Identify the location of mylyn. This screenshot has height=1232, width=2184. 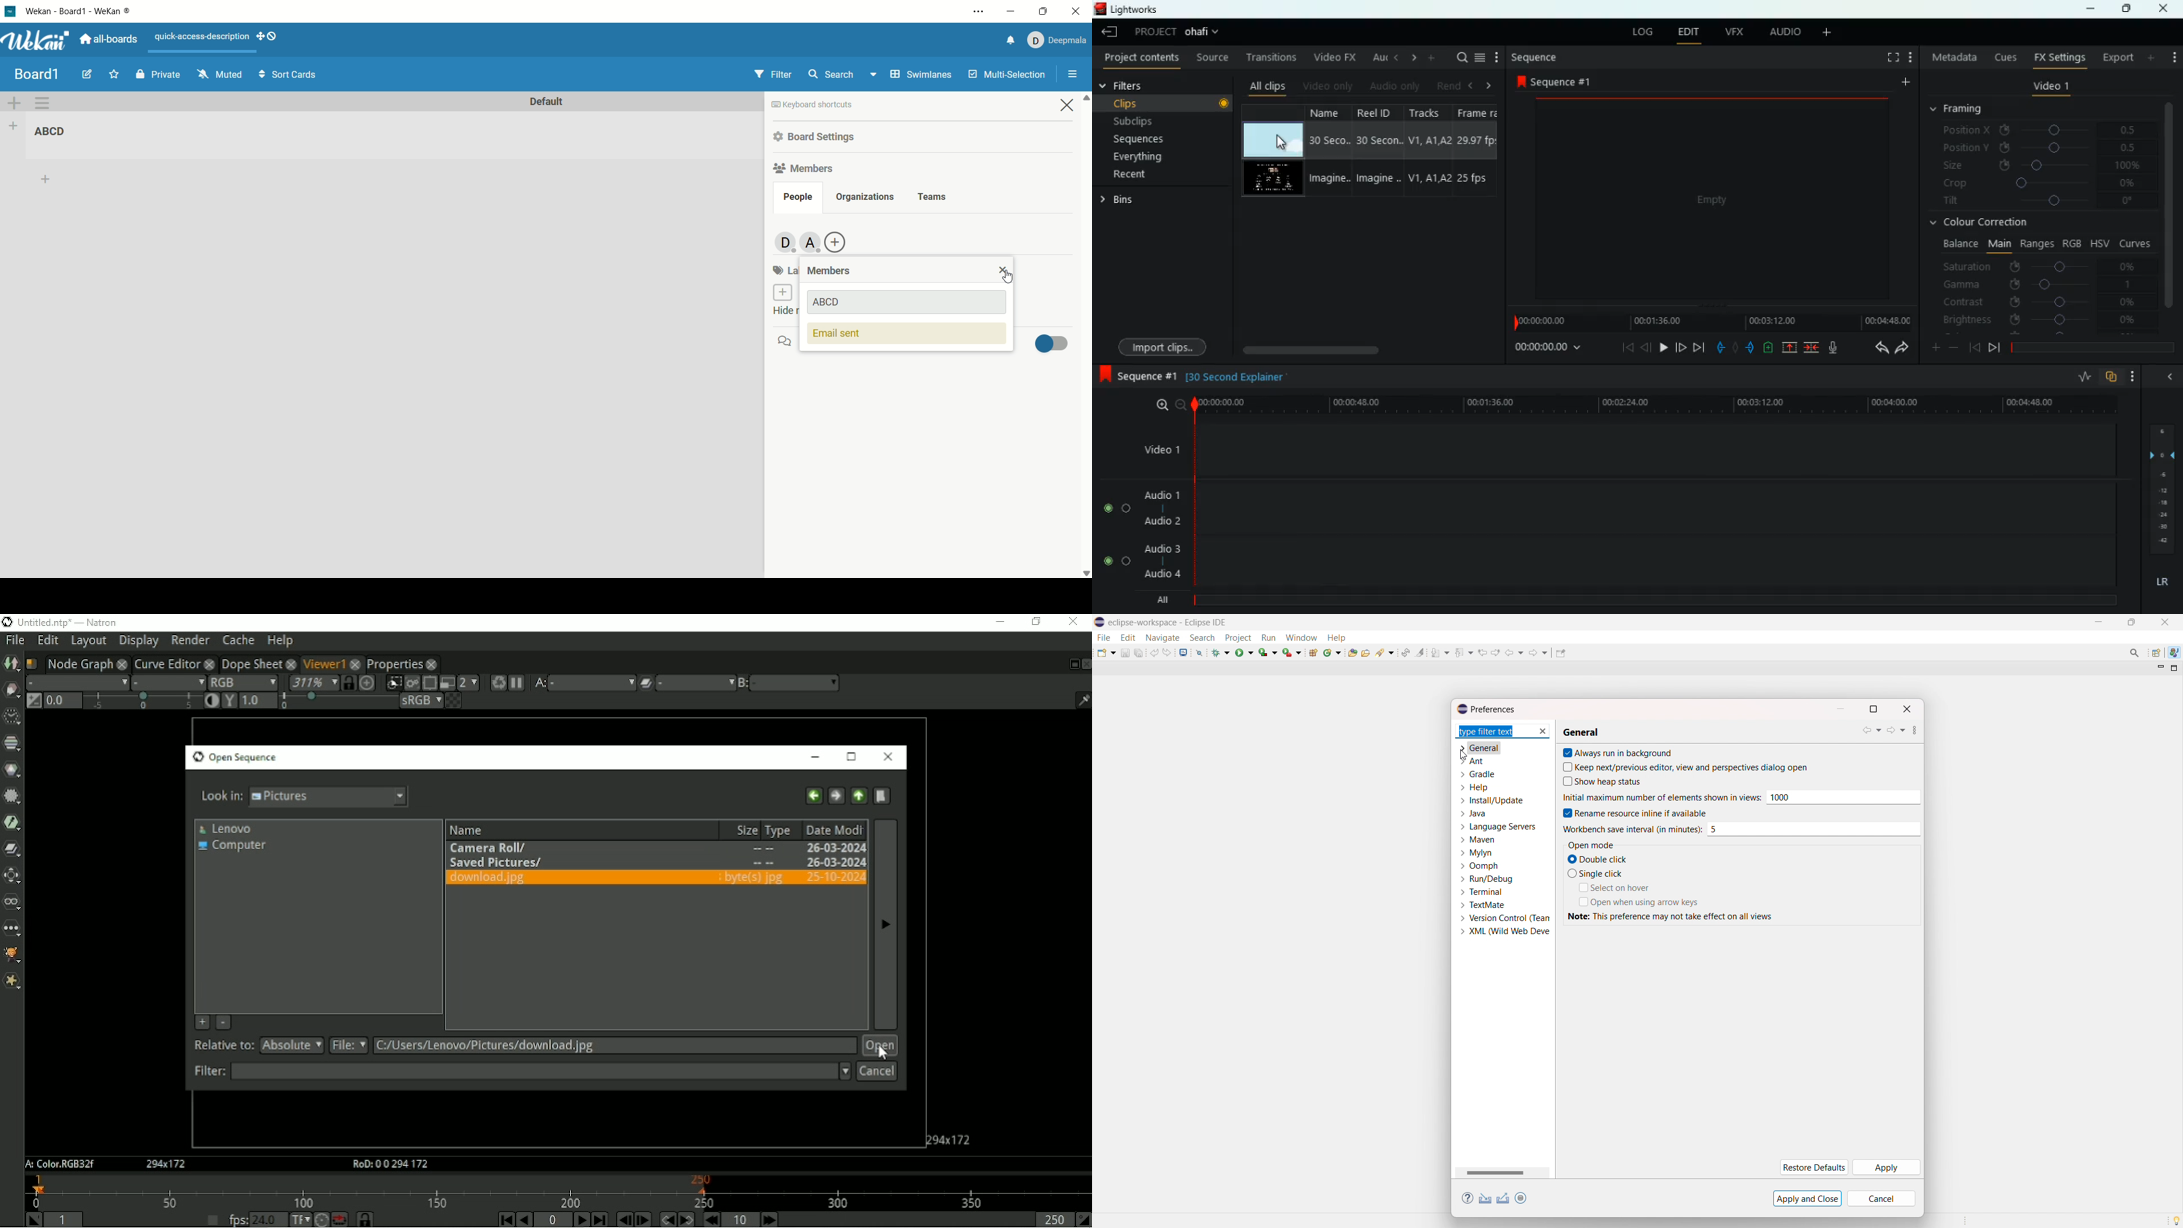
(1476, 853).